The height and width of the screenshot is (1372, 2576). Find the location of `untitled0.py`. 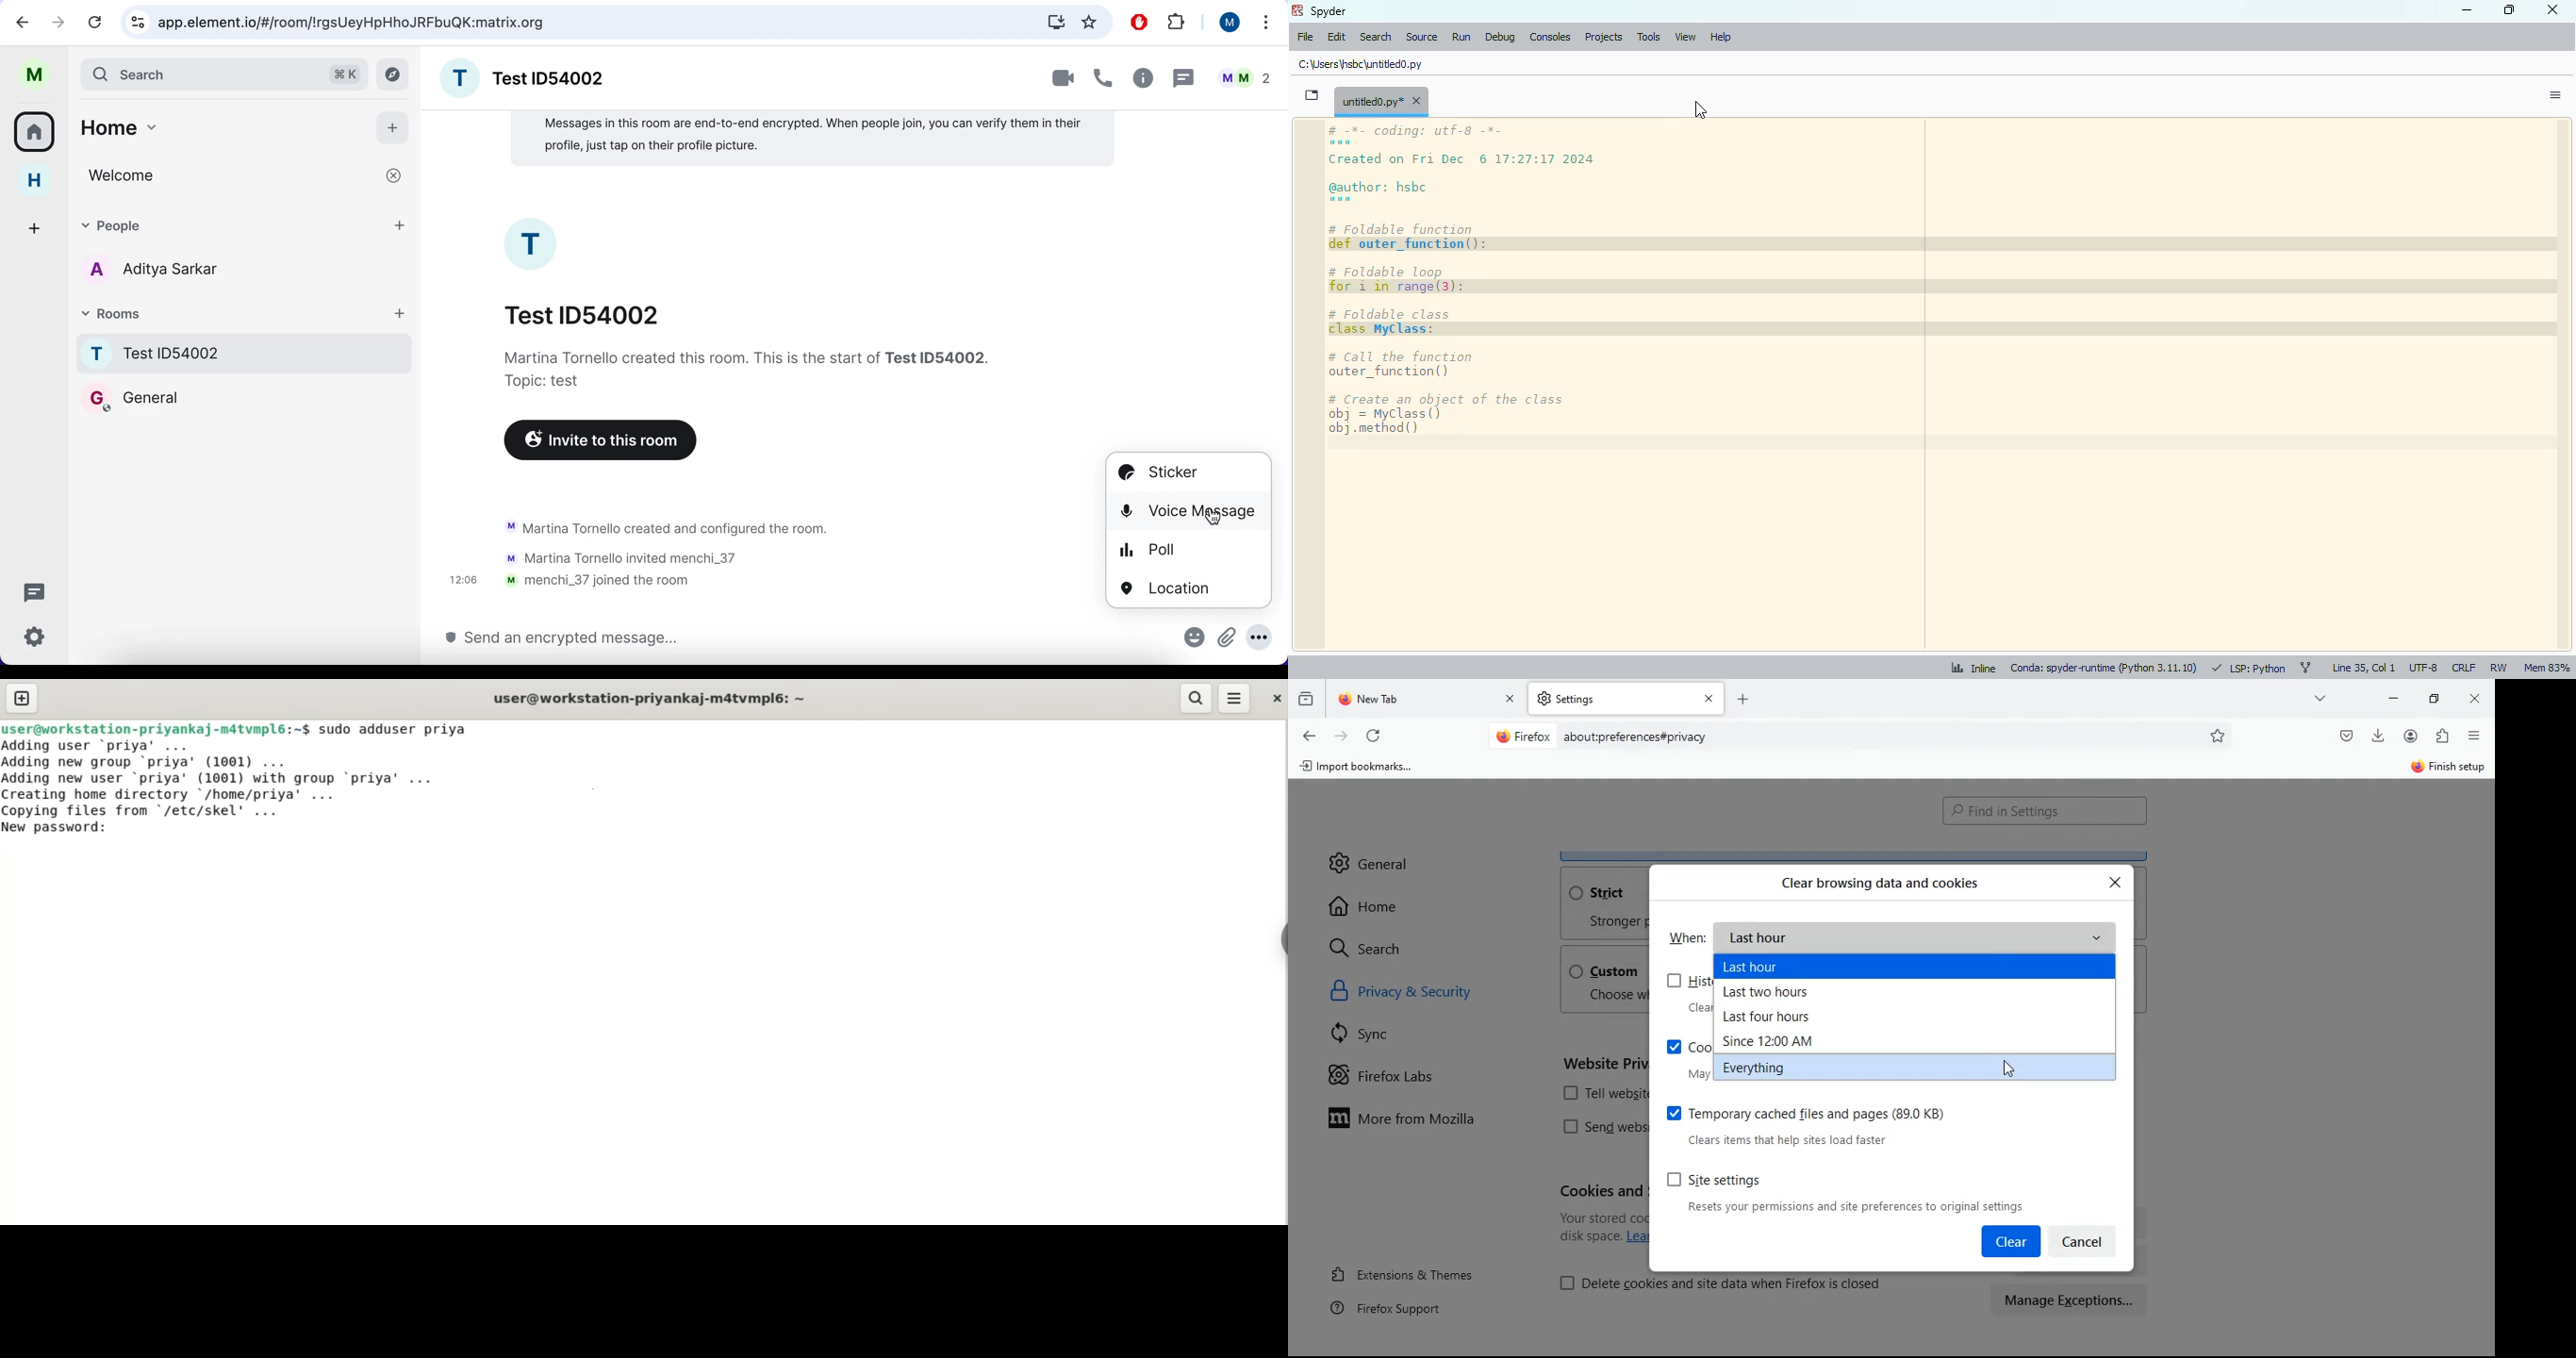

untitled0.py is located at coordinates (1381, 101).